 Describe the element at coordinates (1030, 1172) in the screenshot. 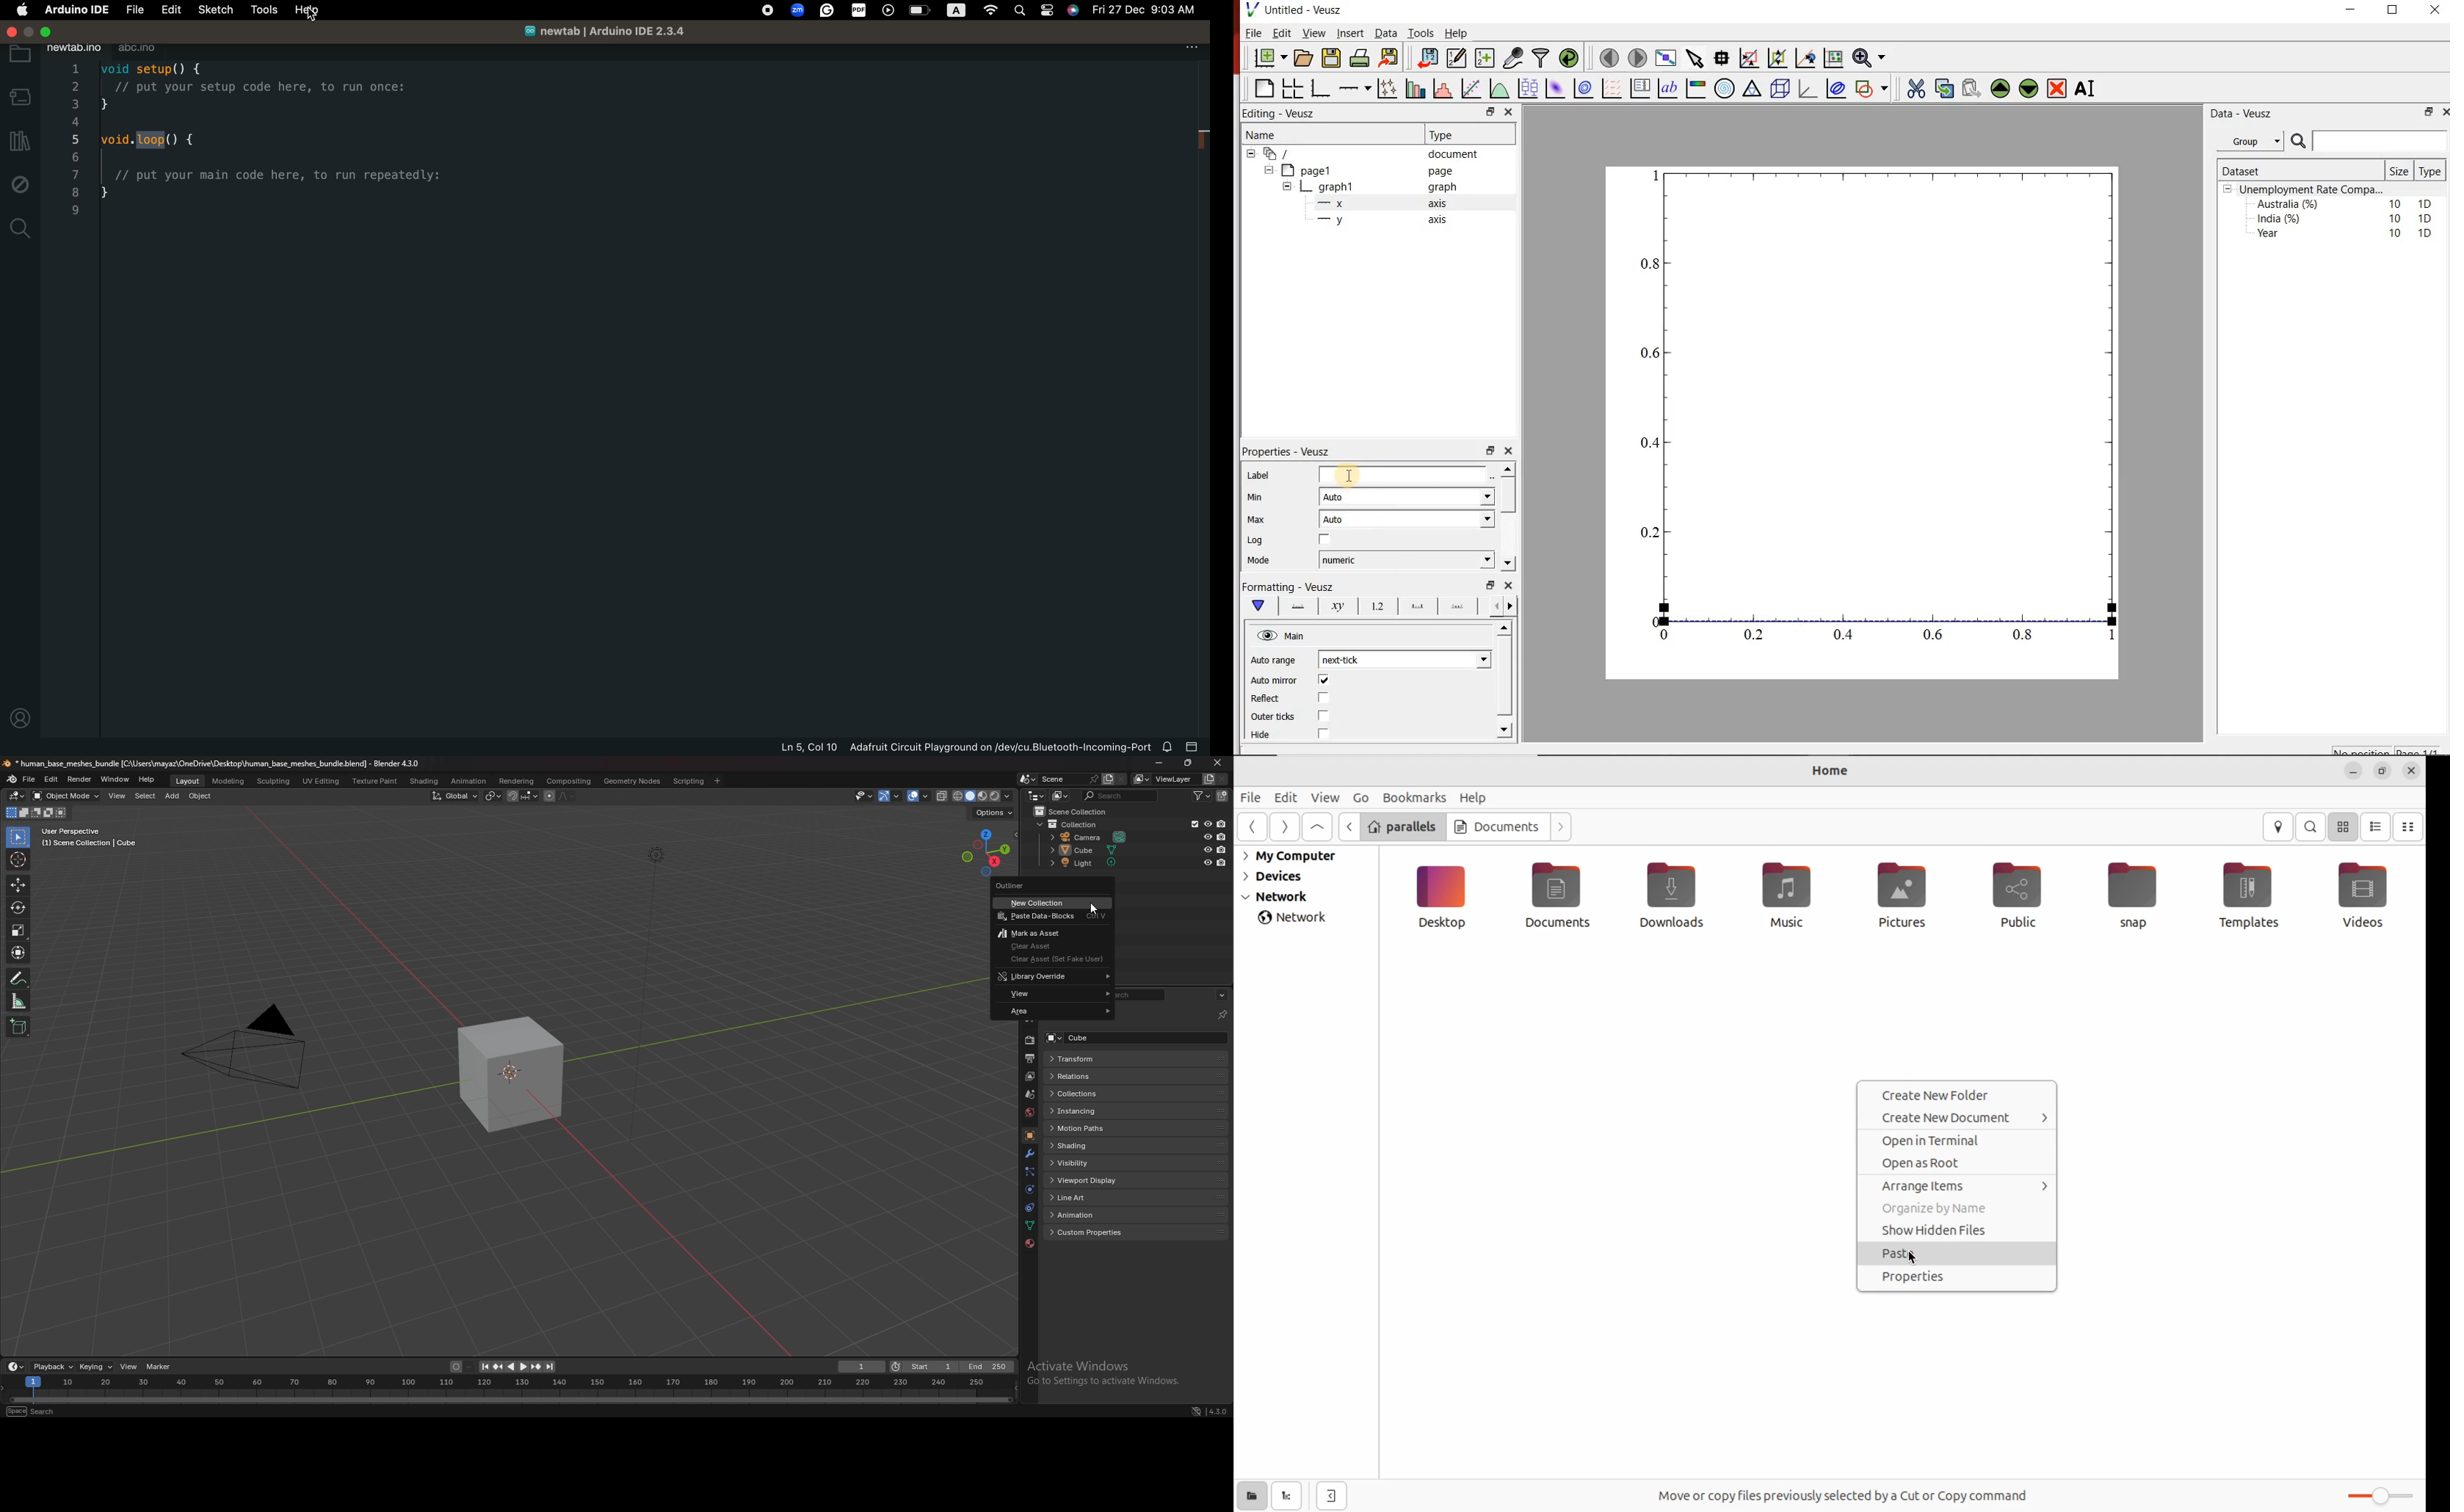

I see `particles` at that location.